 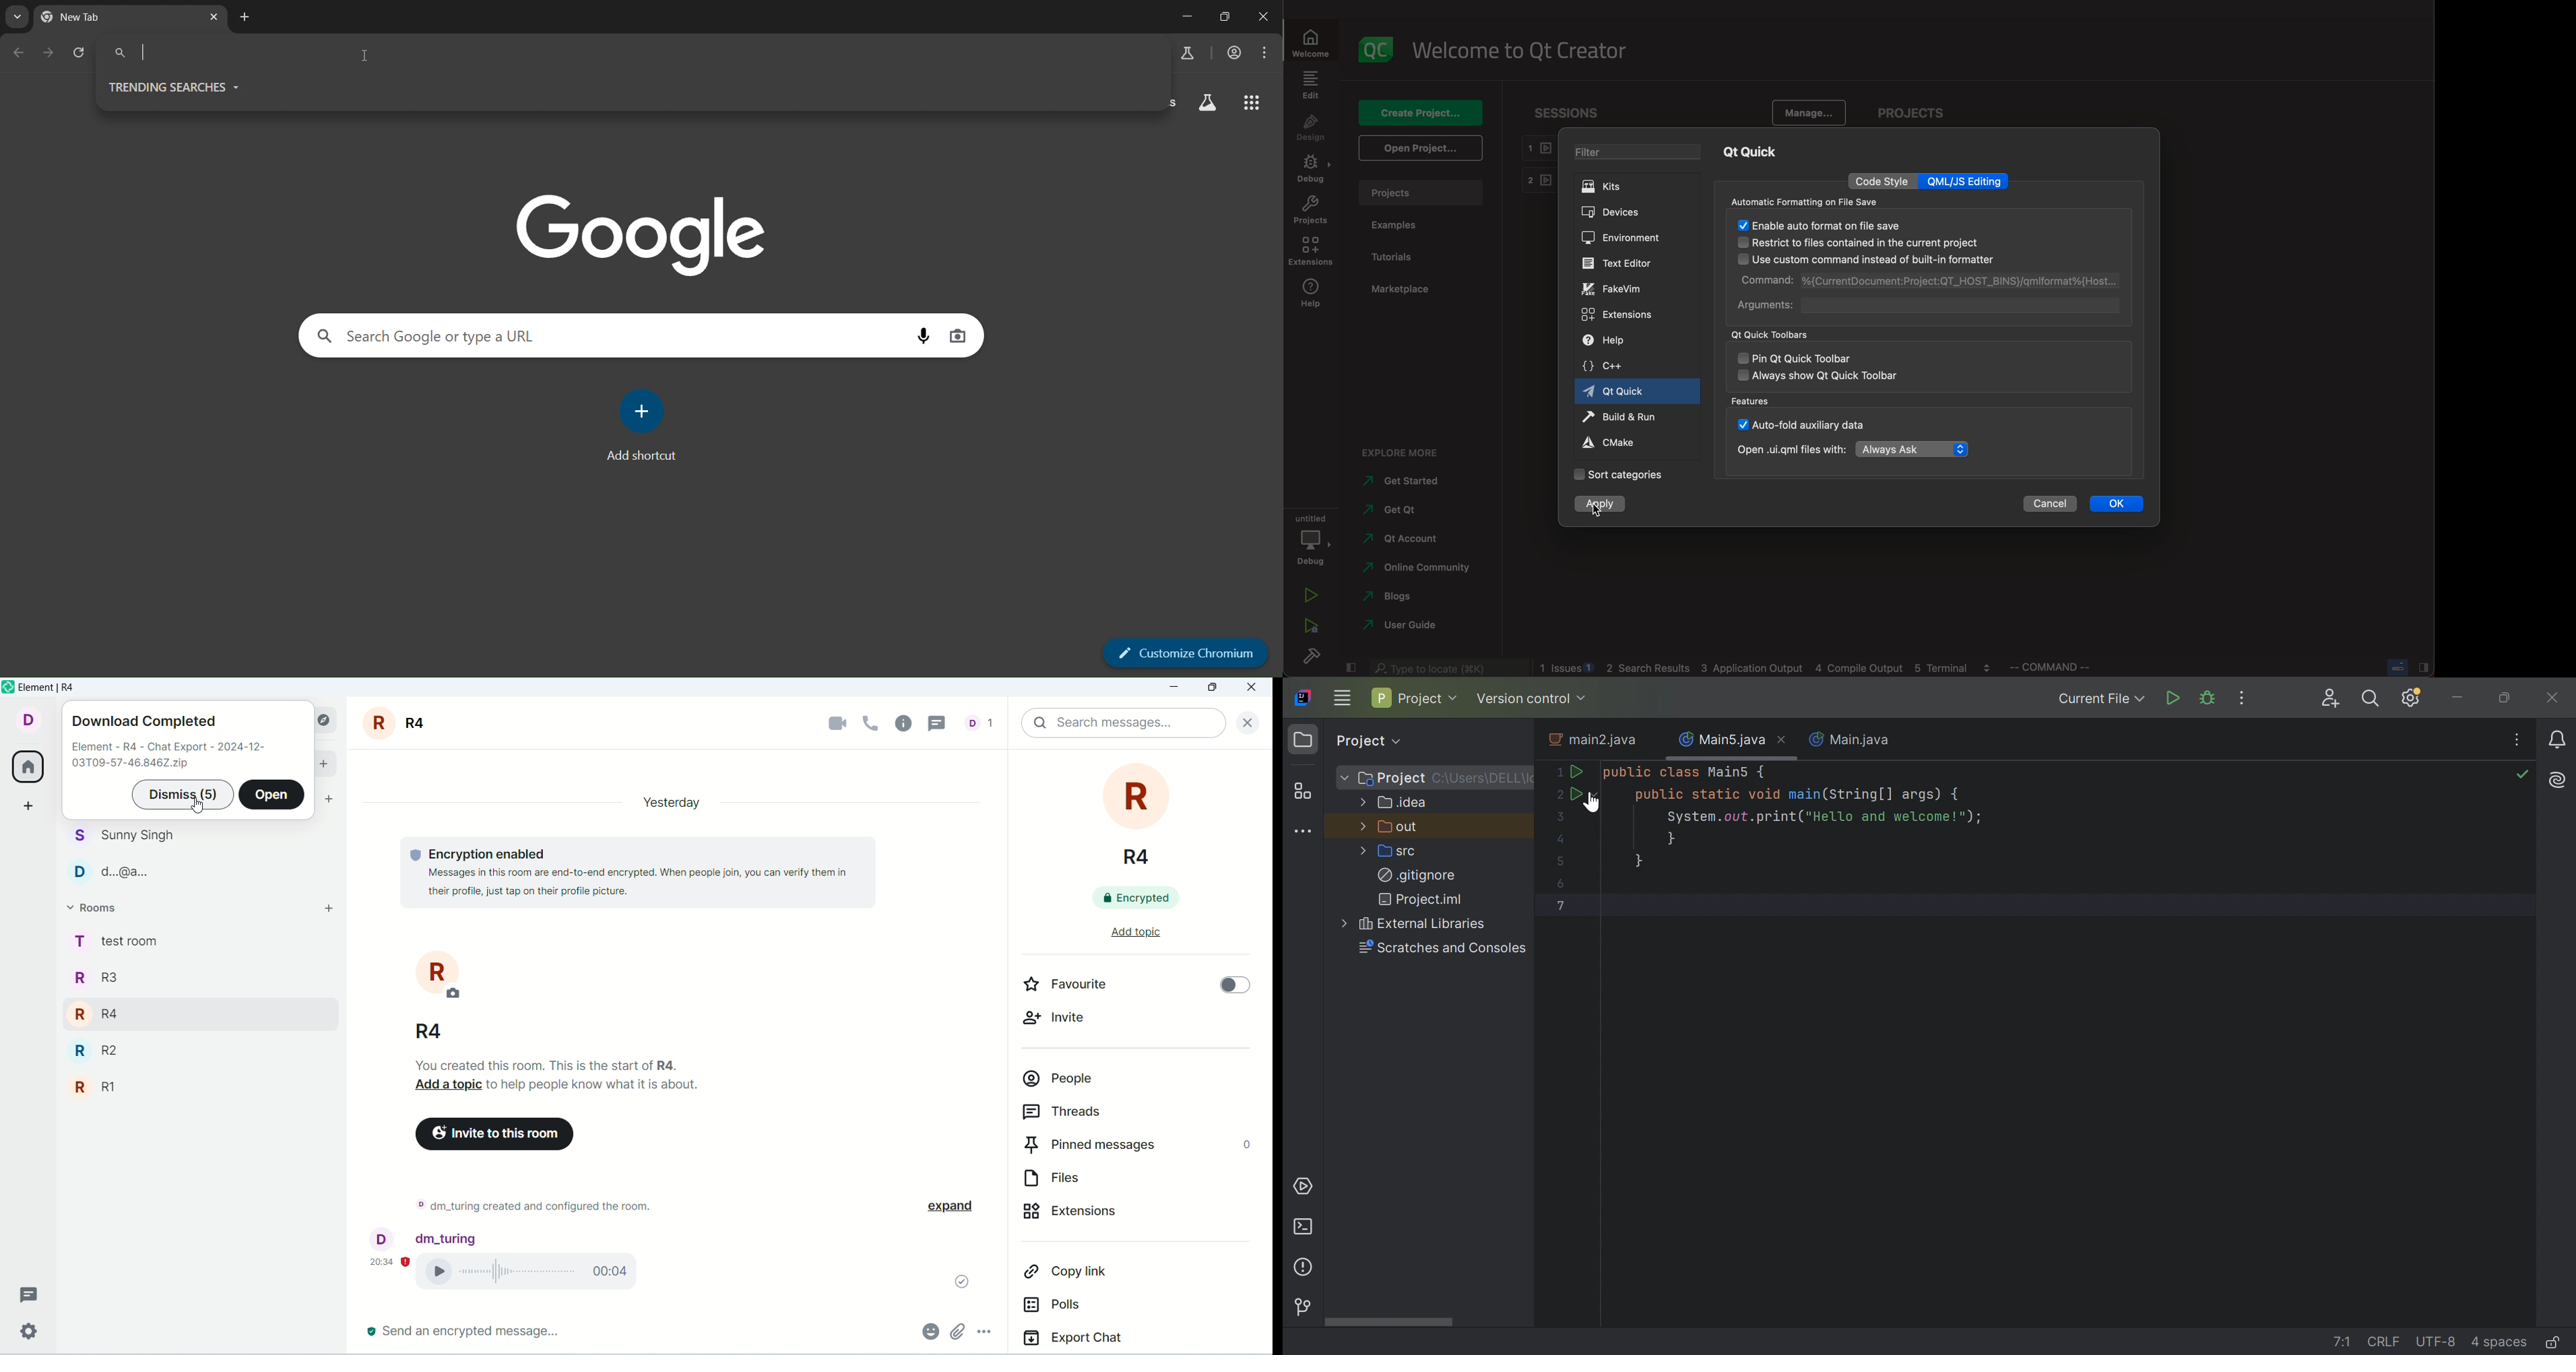 I want to click on files, so click(x=1105, y=1182).